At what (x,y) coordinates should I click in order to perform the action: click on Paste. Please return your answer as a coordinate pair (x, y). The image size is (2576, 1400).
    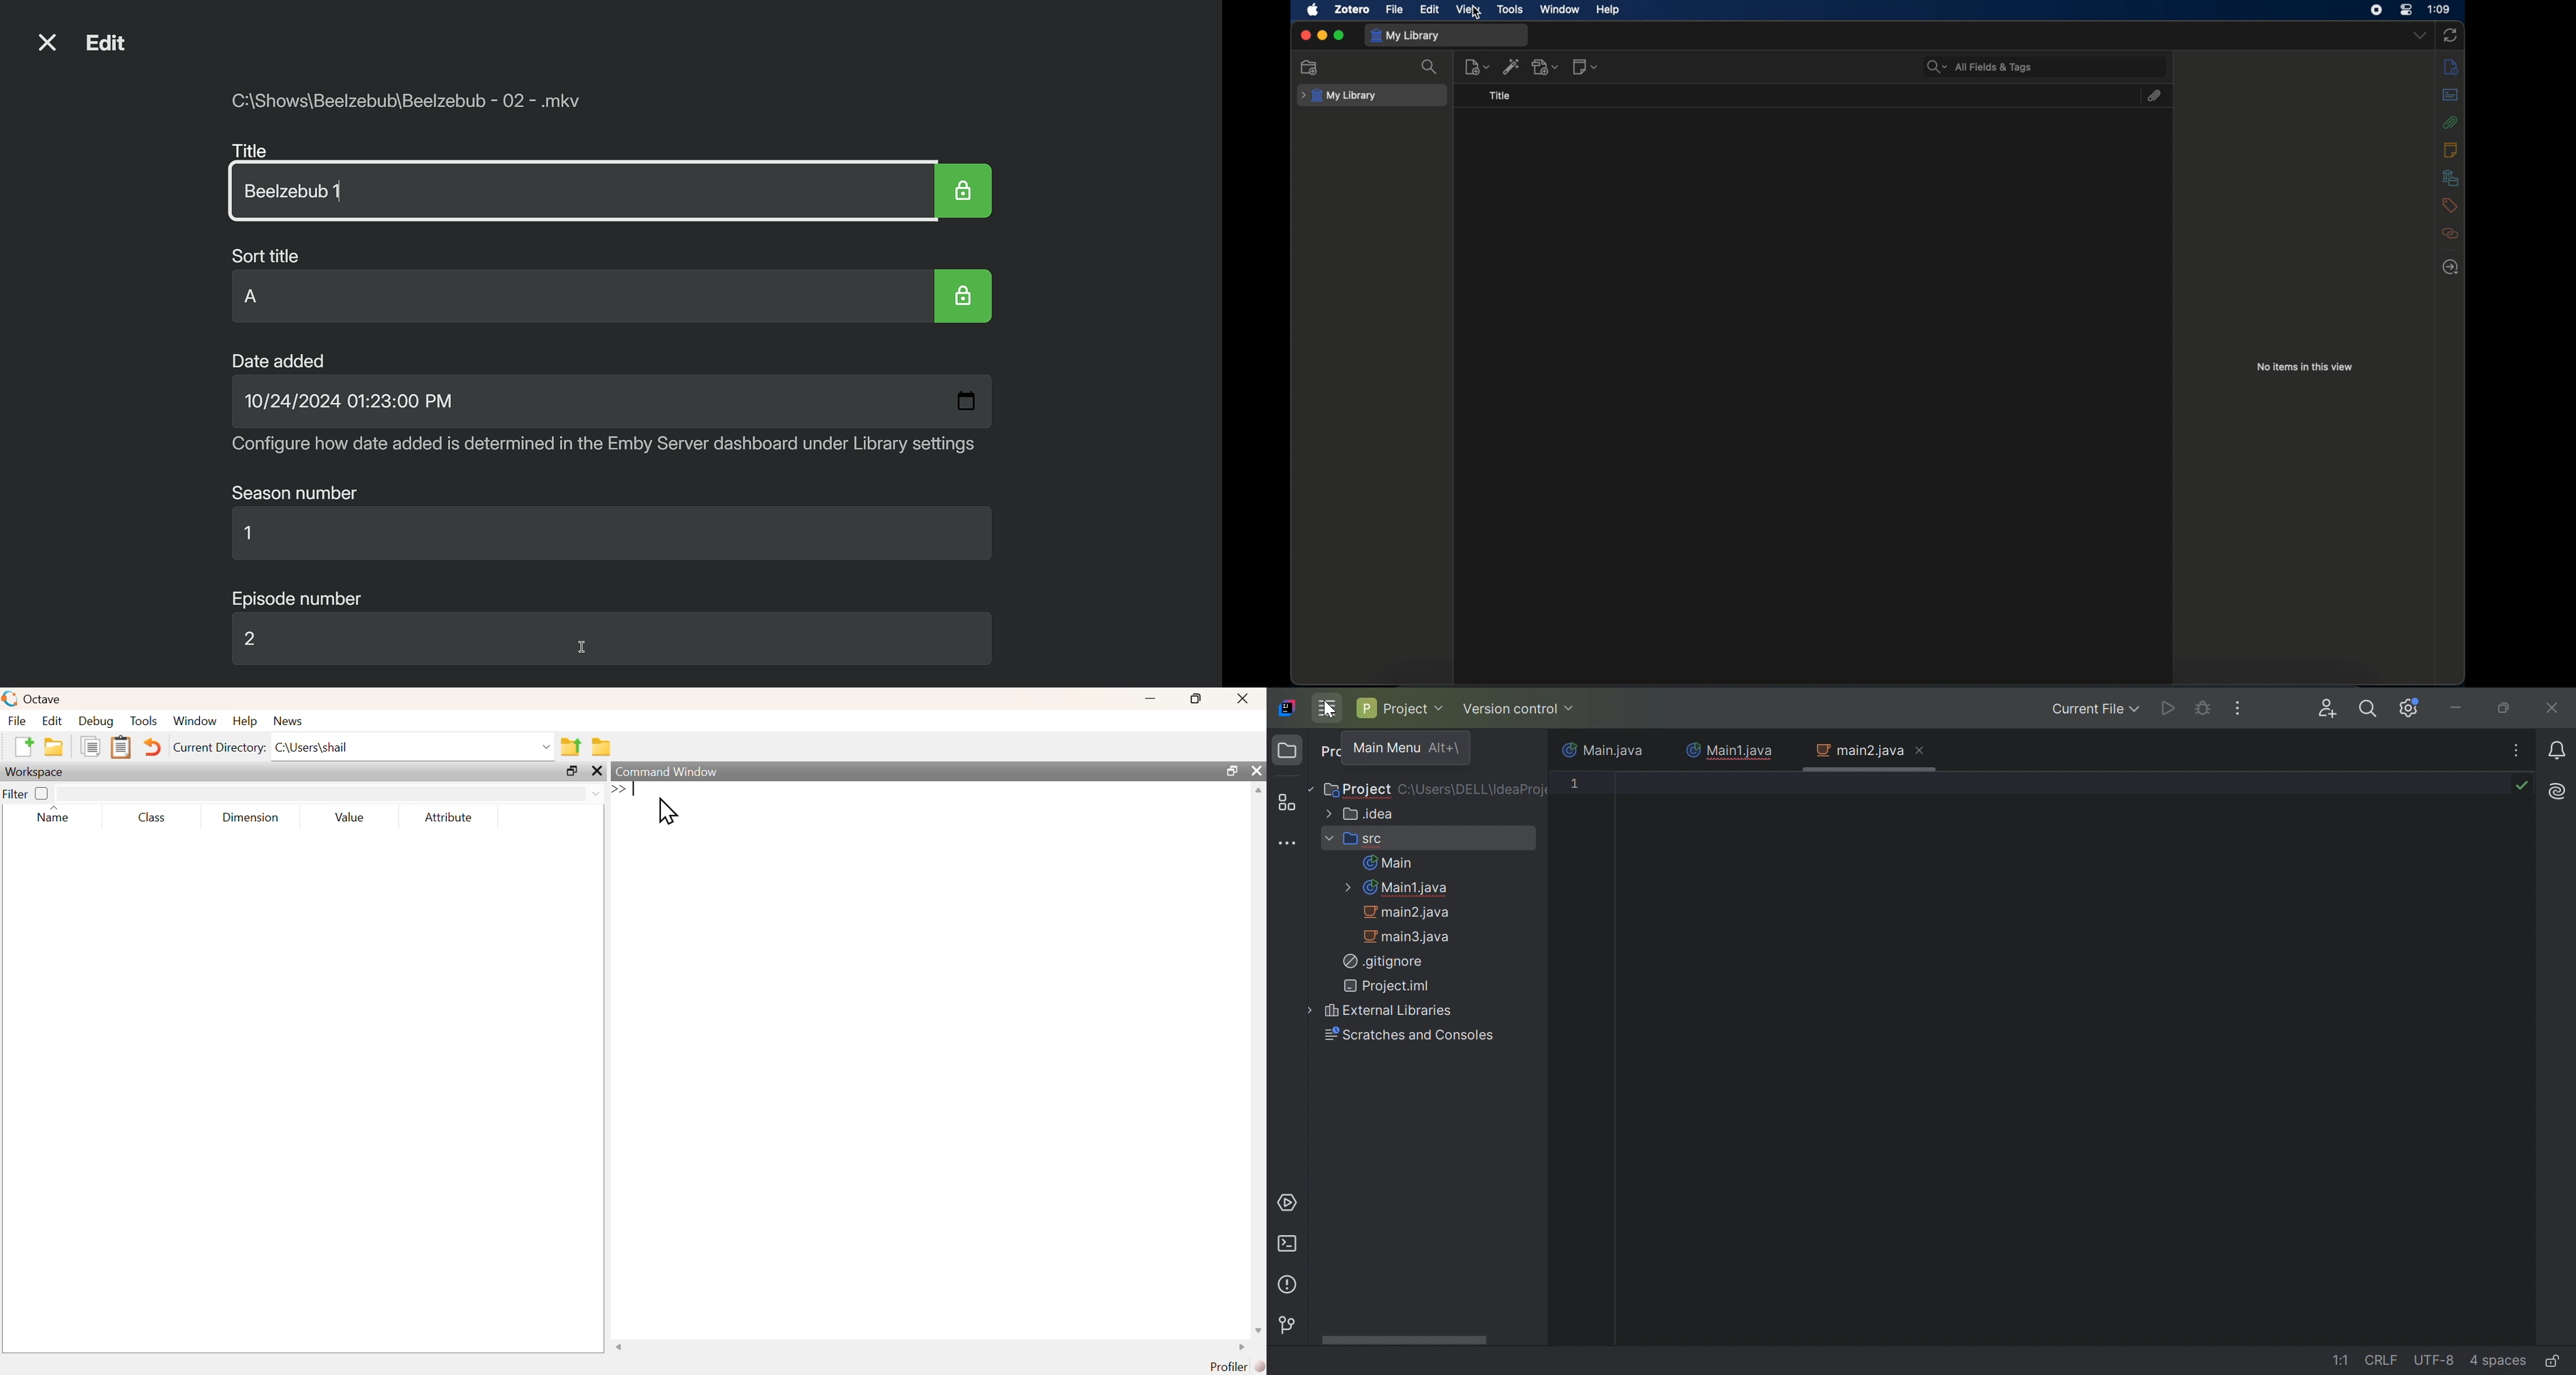
    Looking at the image, I should click on (121, 748).